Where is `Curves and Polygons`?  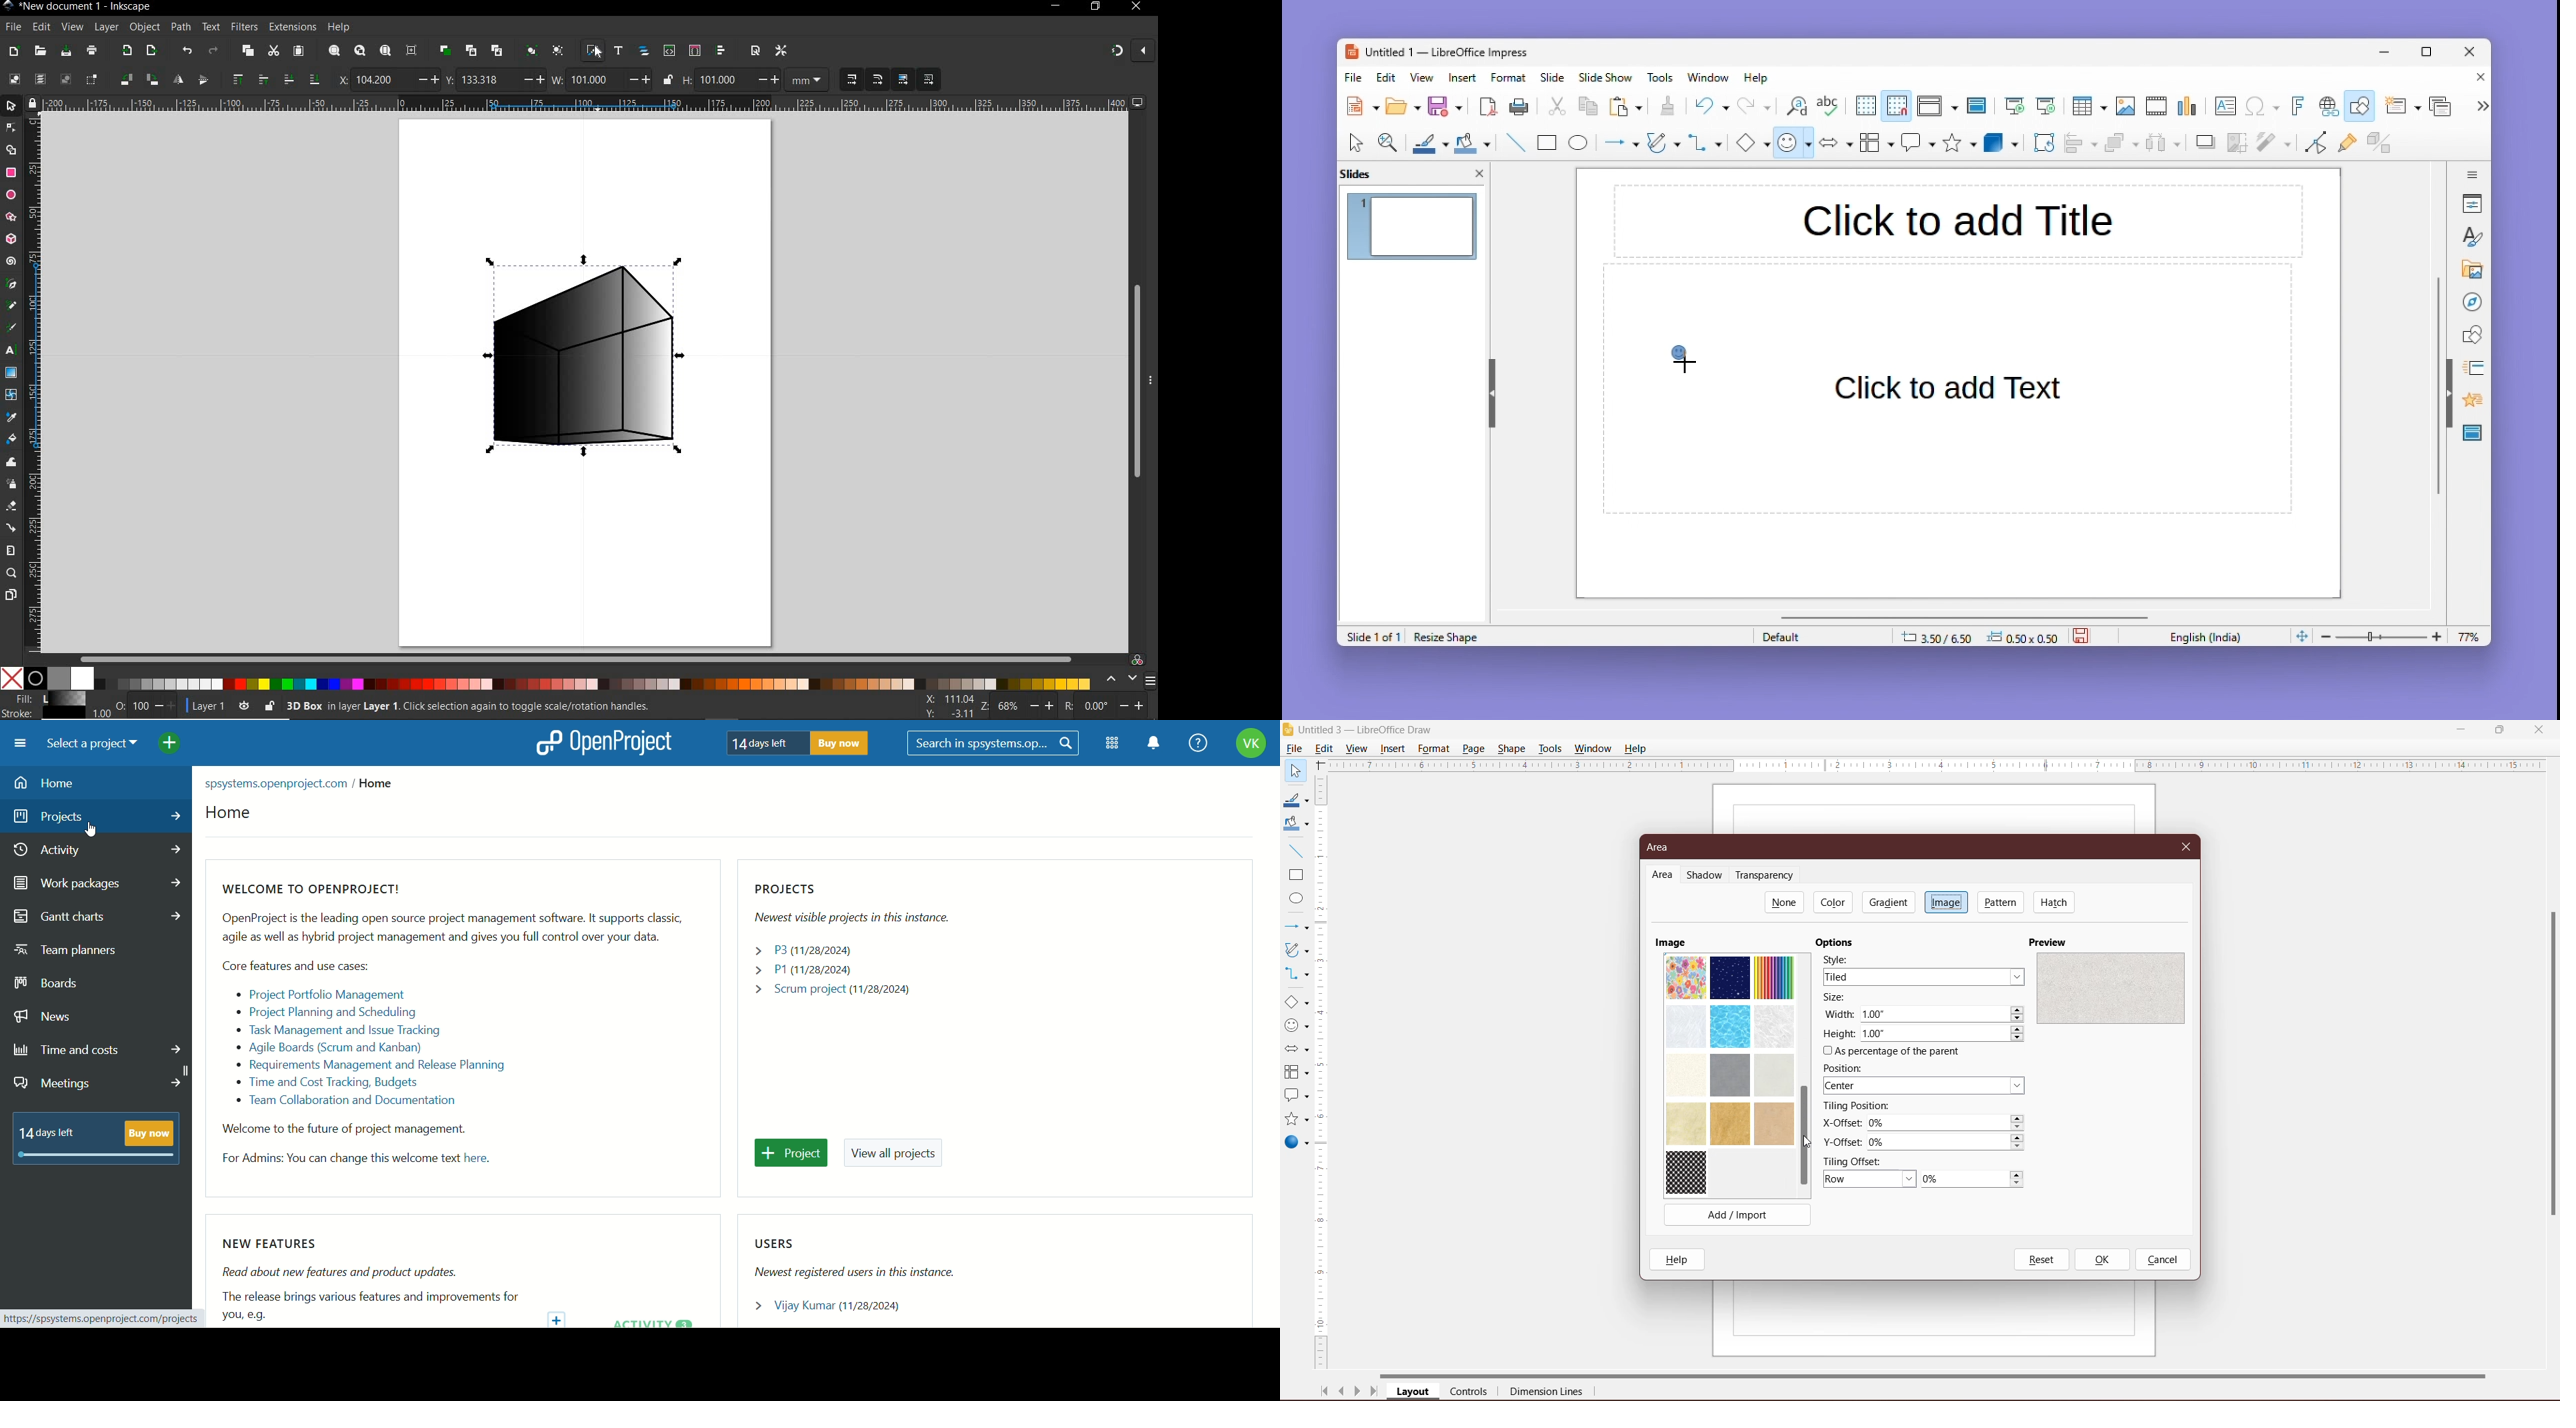 Curves and Polygons is located at coordinates (1295, 949).